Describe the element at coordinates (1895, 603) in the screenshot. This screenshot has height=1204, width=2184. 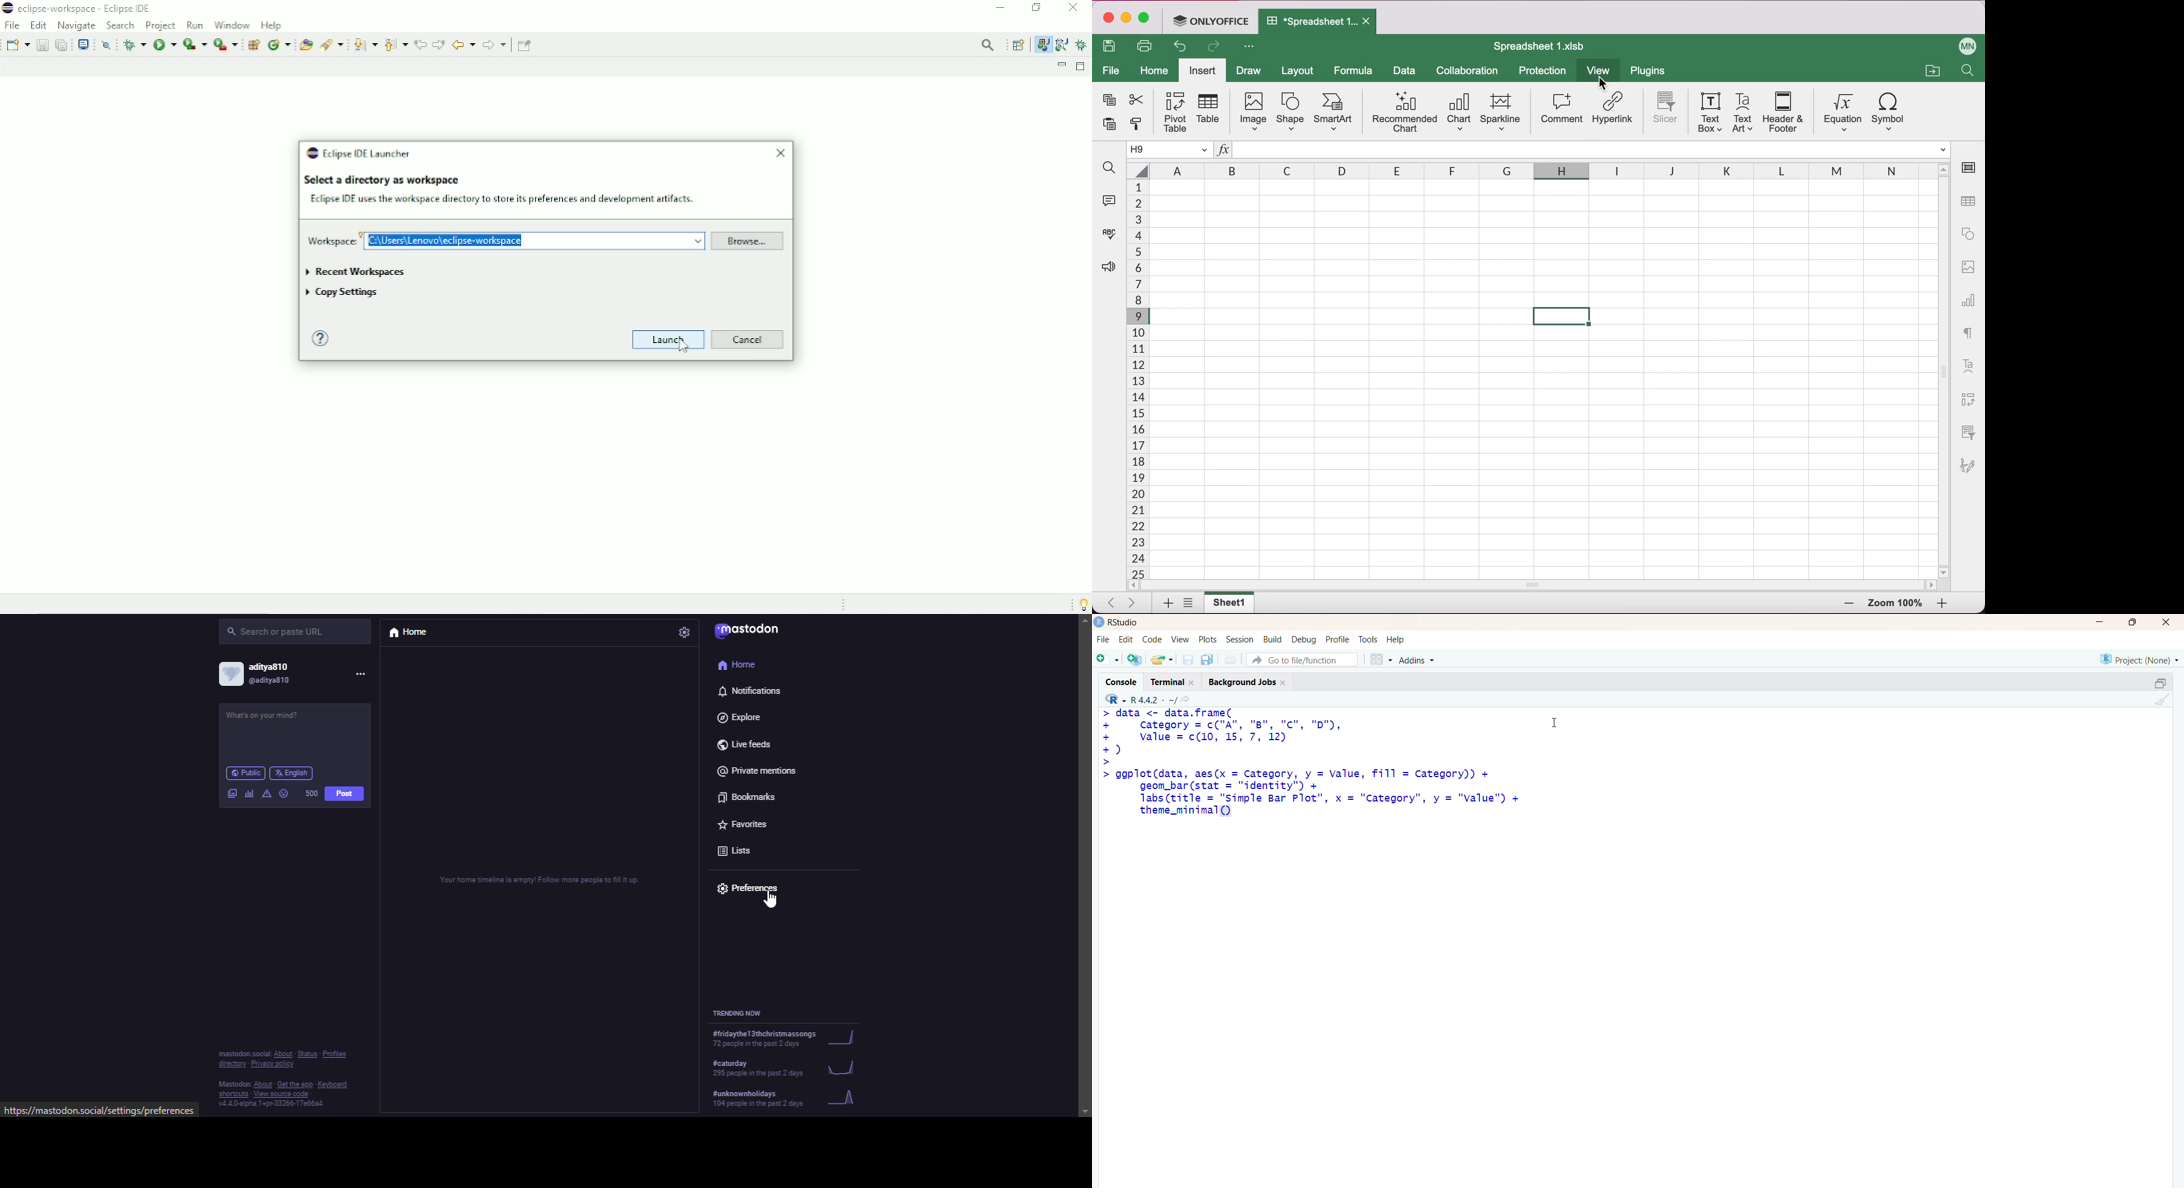
I see `zoom` at that location.